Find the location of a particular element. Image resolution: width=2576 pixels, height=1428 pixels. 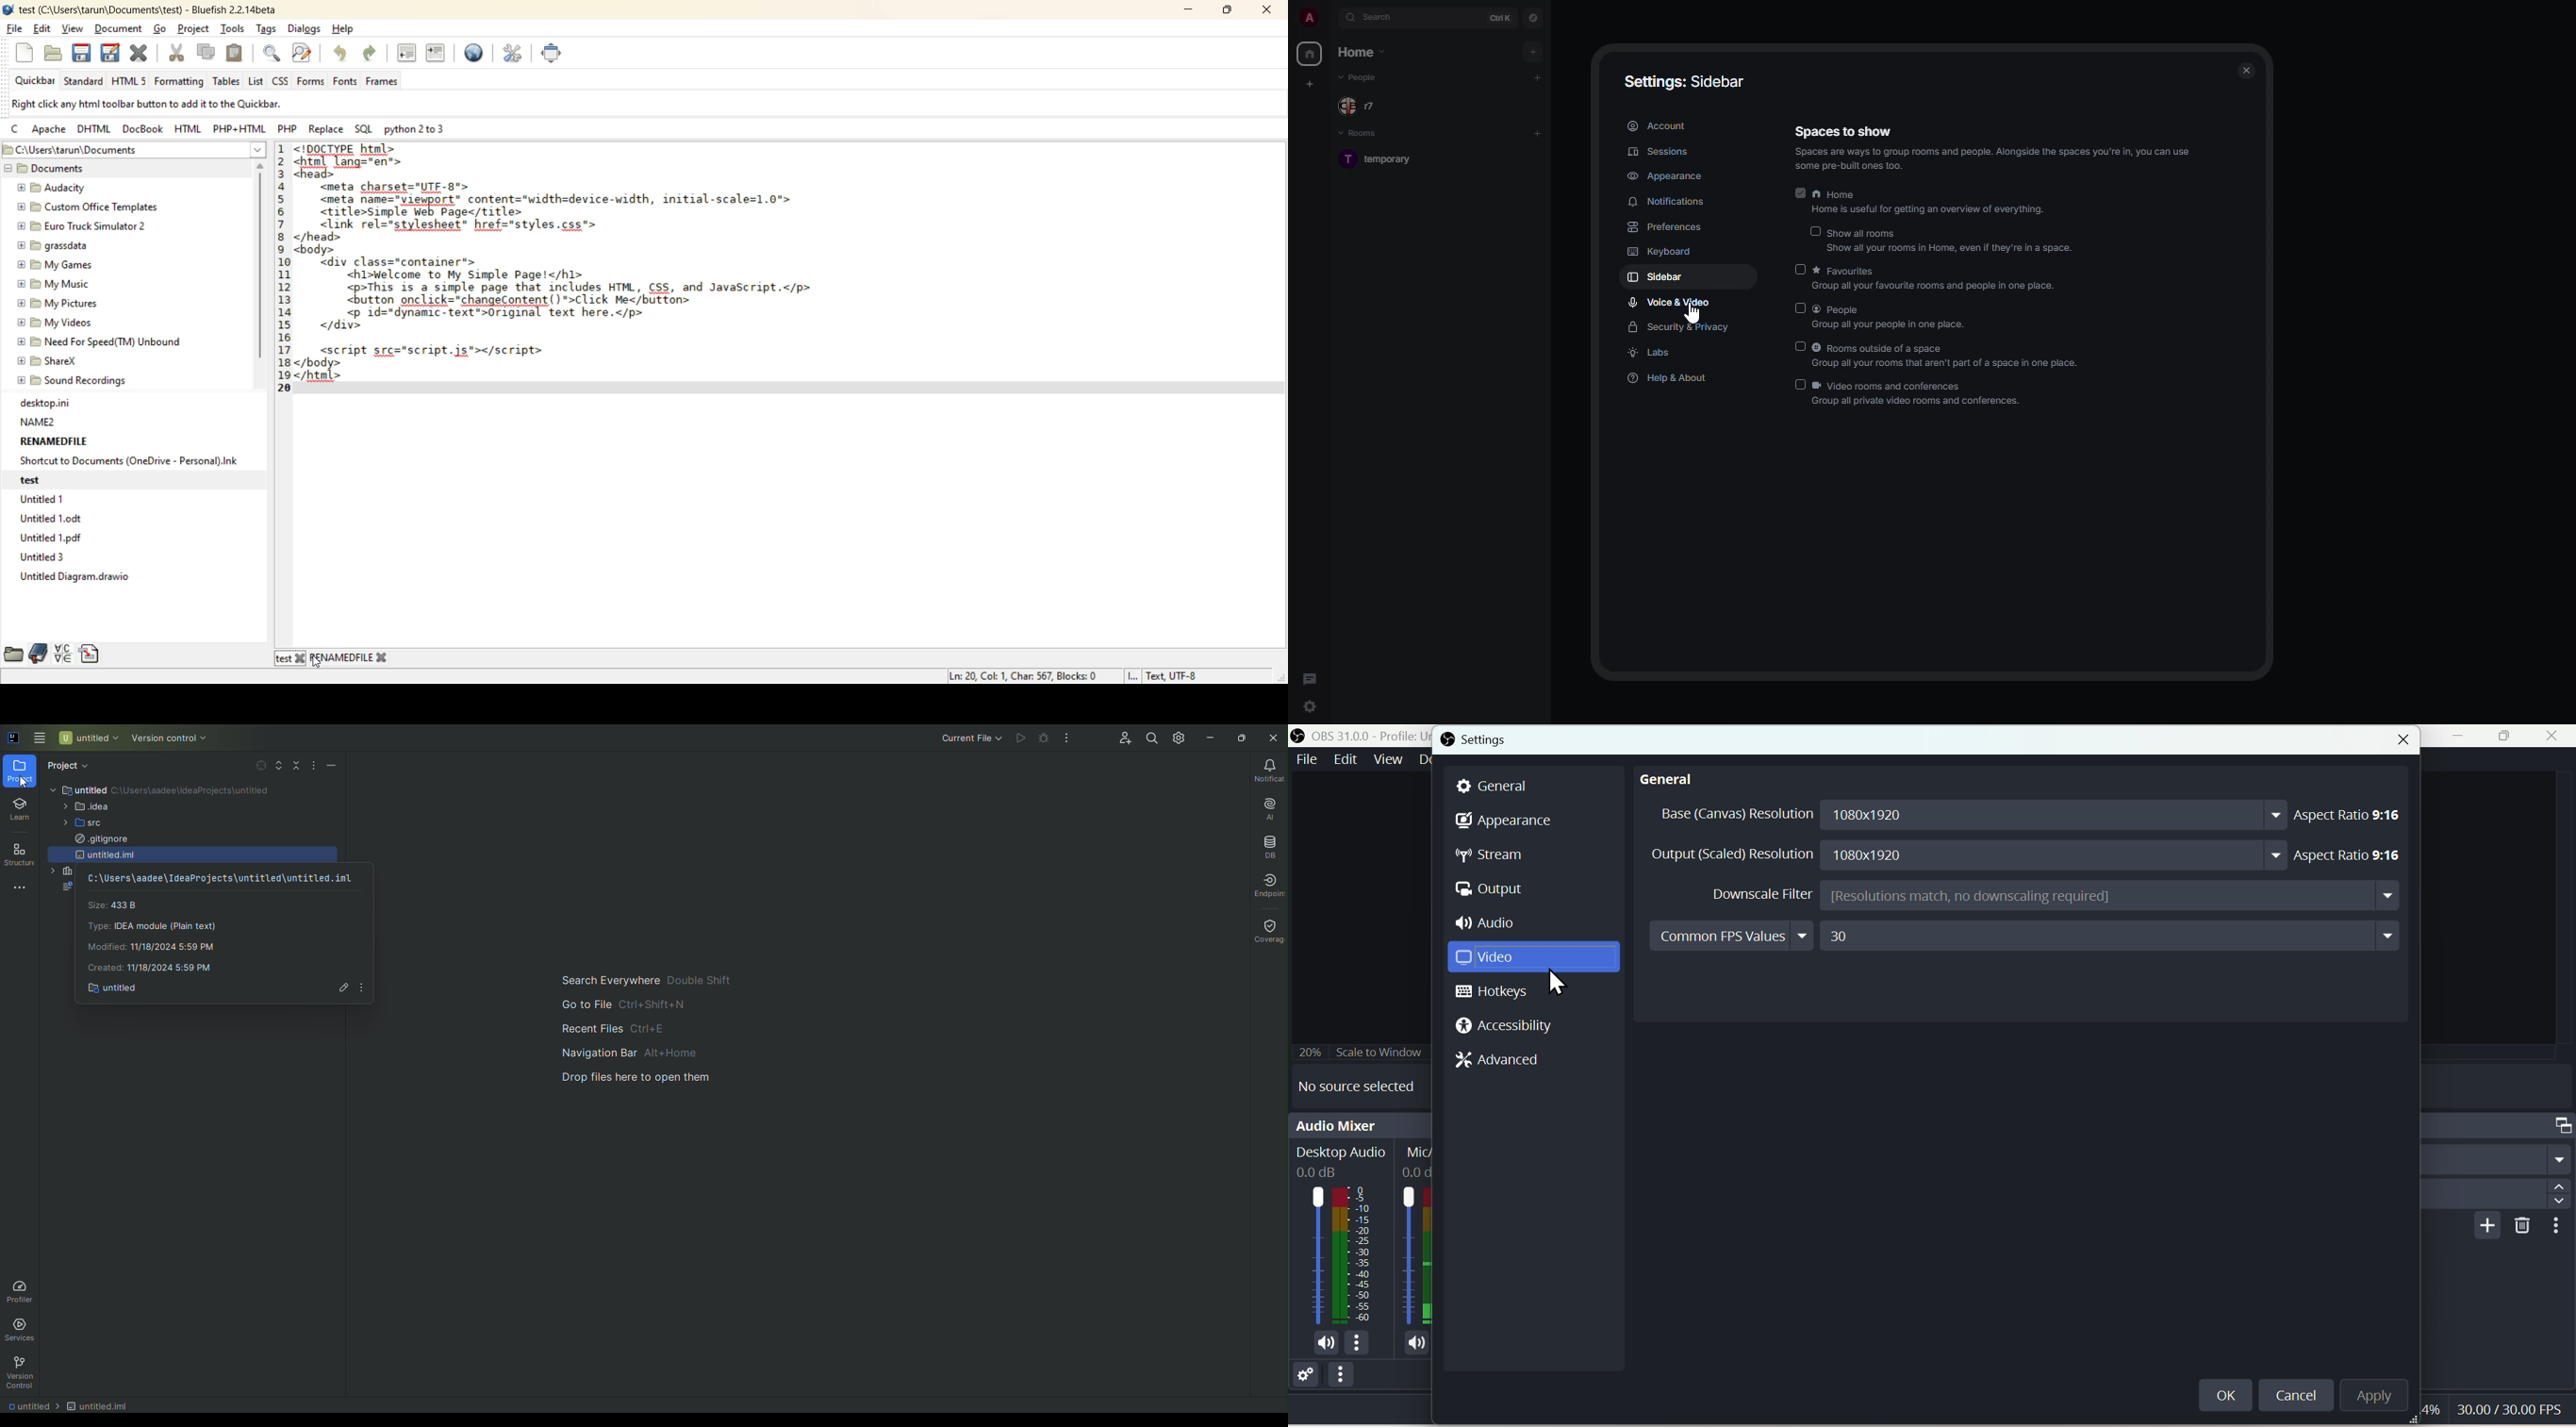

general is located at coordinates (1672, 782).